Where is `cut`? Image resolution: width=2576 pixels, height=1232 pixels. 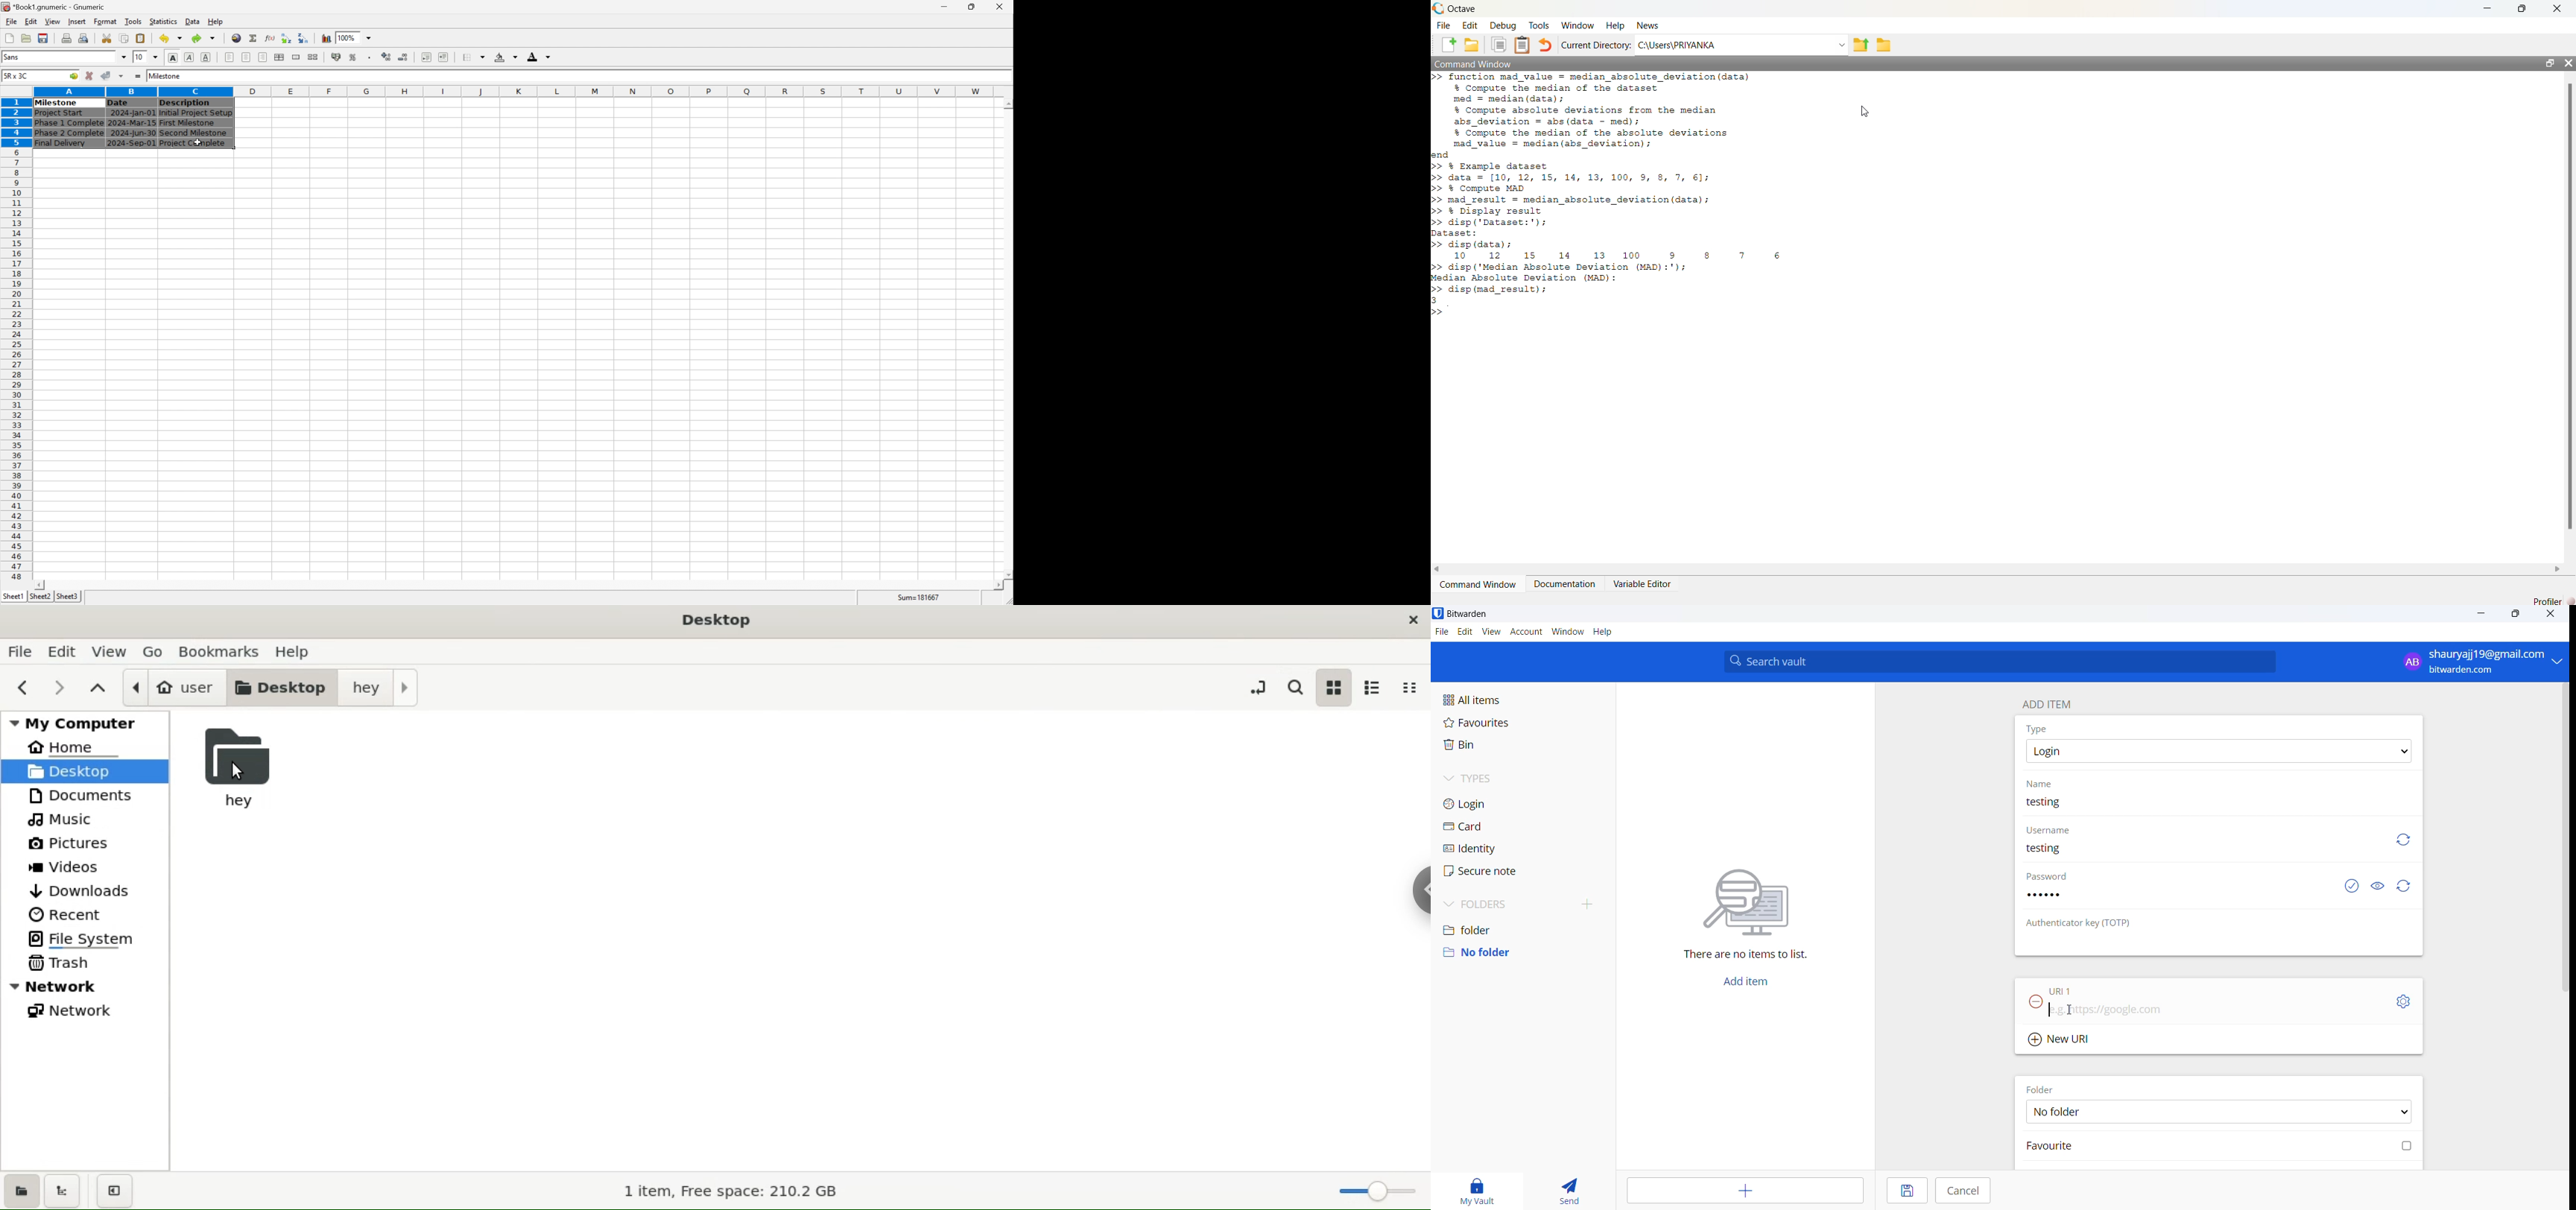
cut is located at coordinates (107, 38).